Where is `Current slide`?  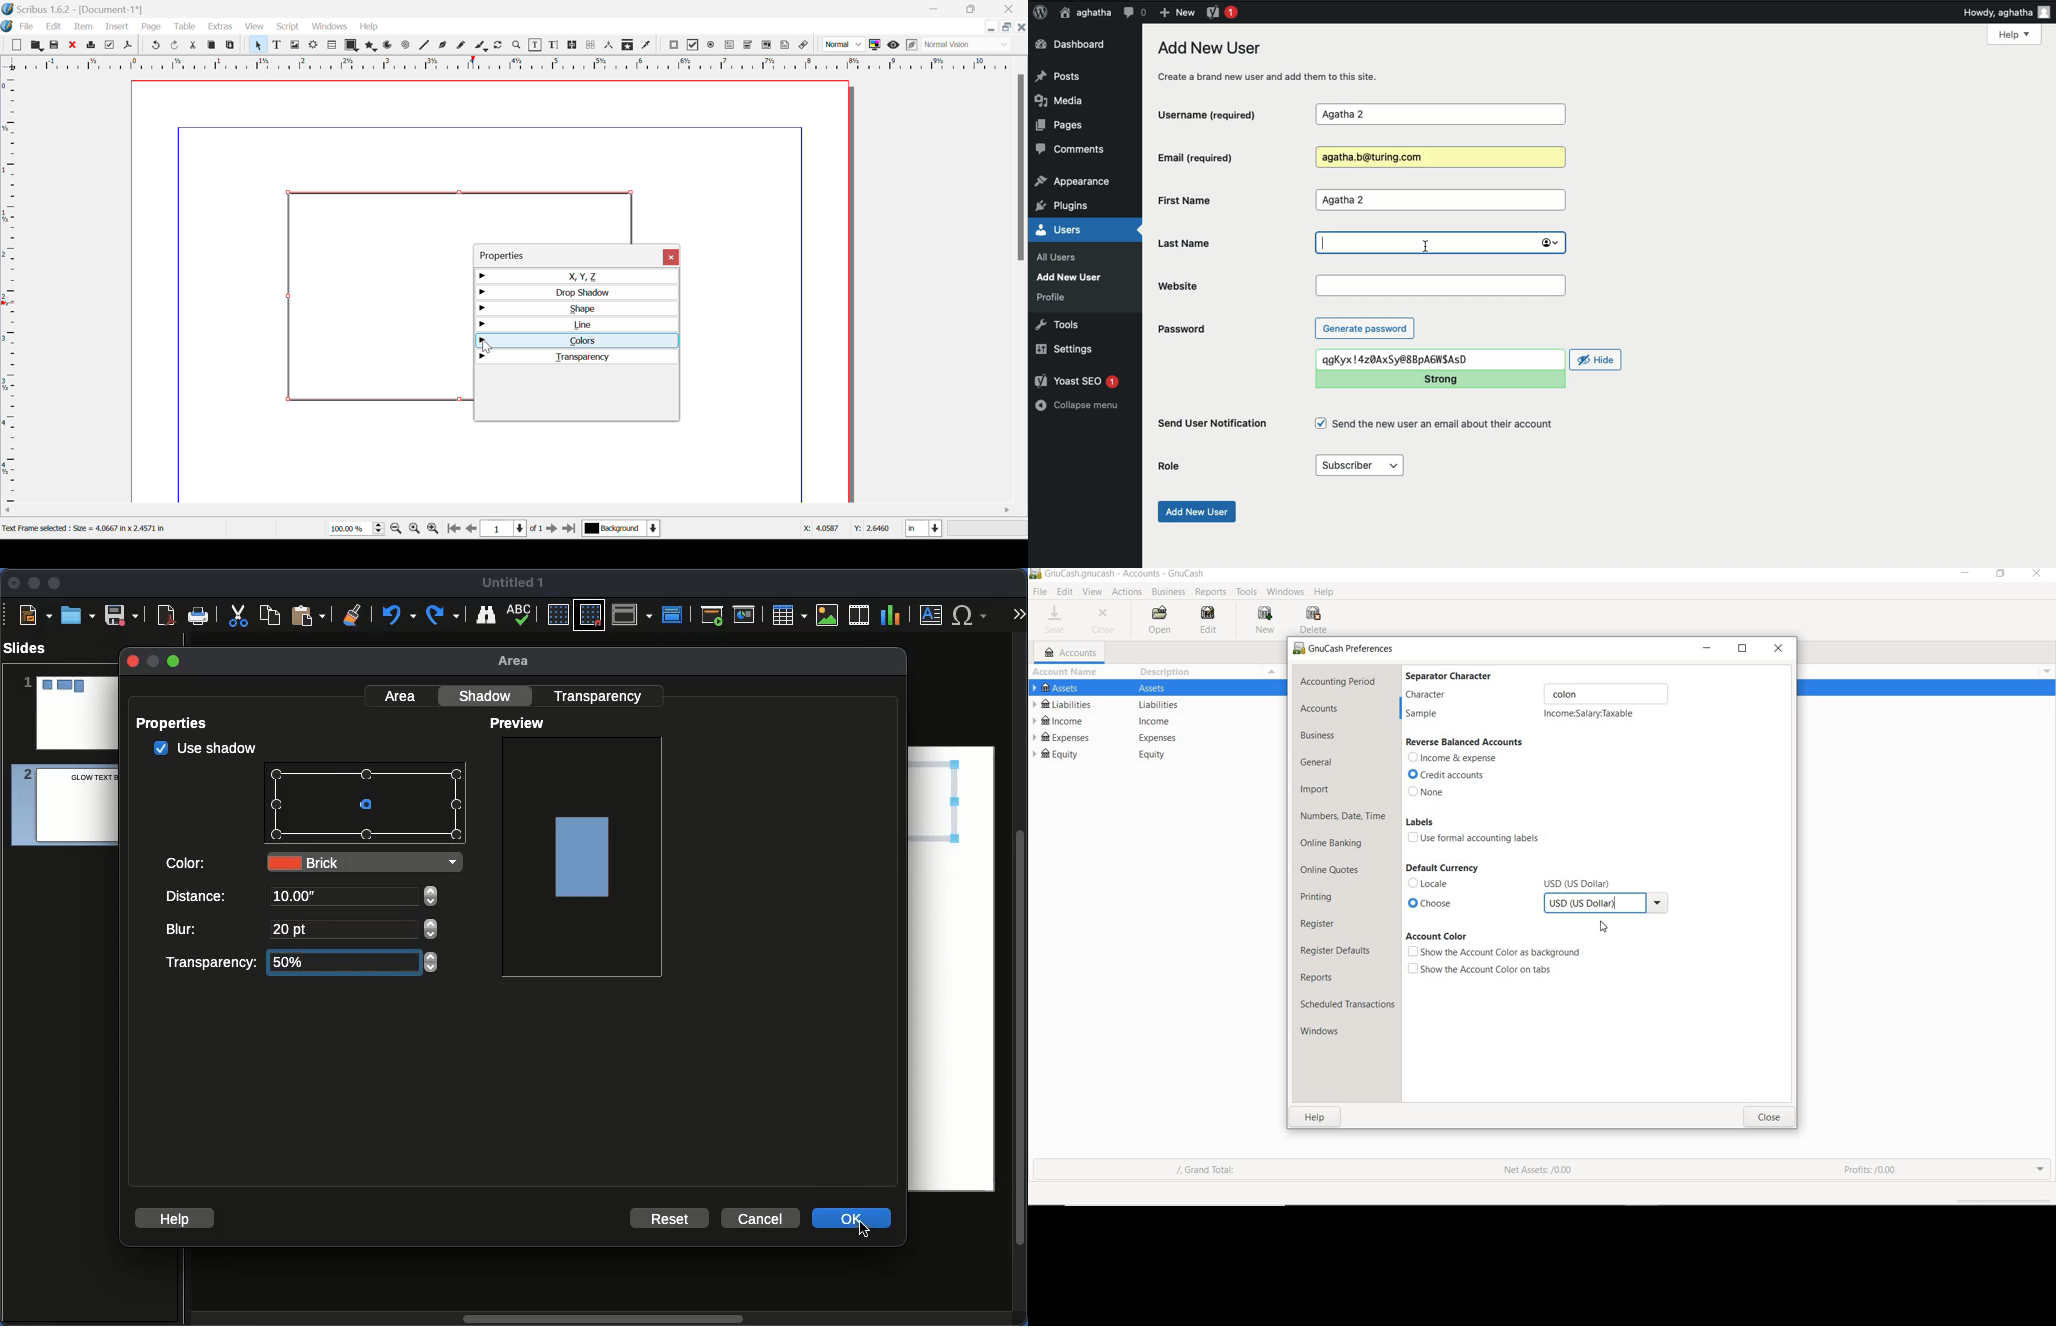
Current slide is located at coordinates (747, 615).